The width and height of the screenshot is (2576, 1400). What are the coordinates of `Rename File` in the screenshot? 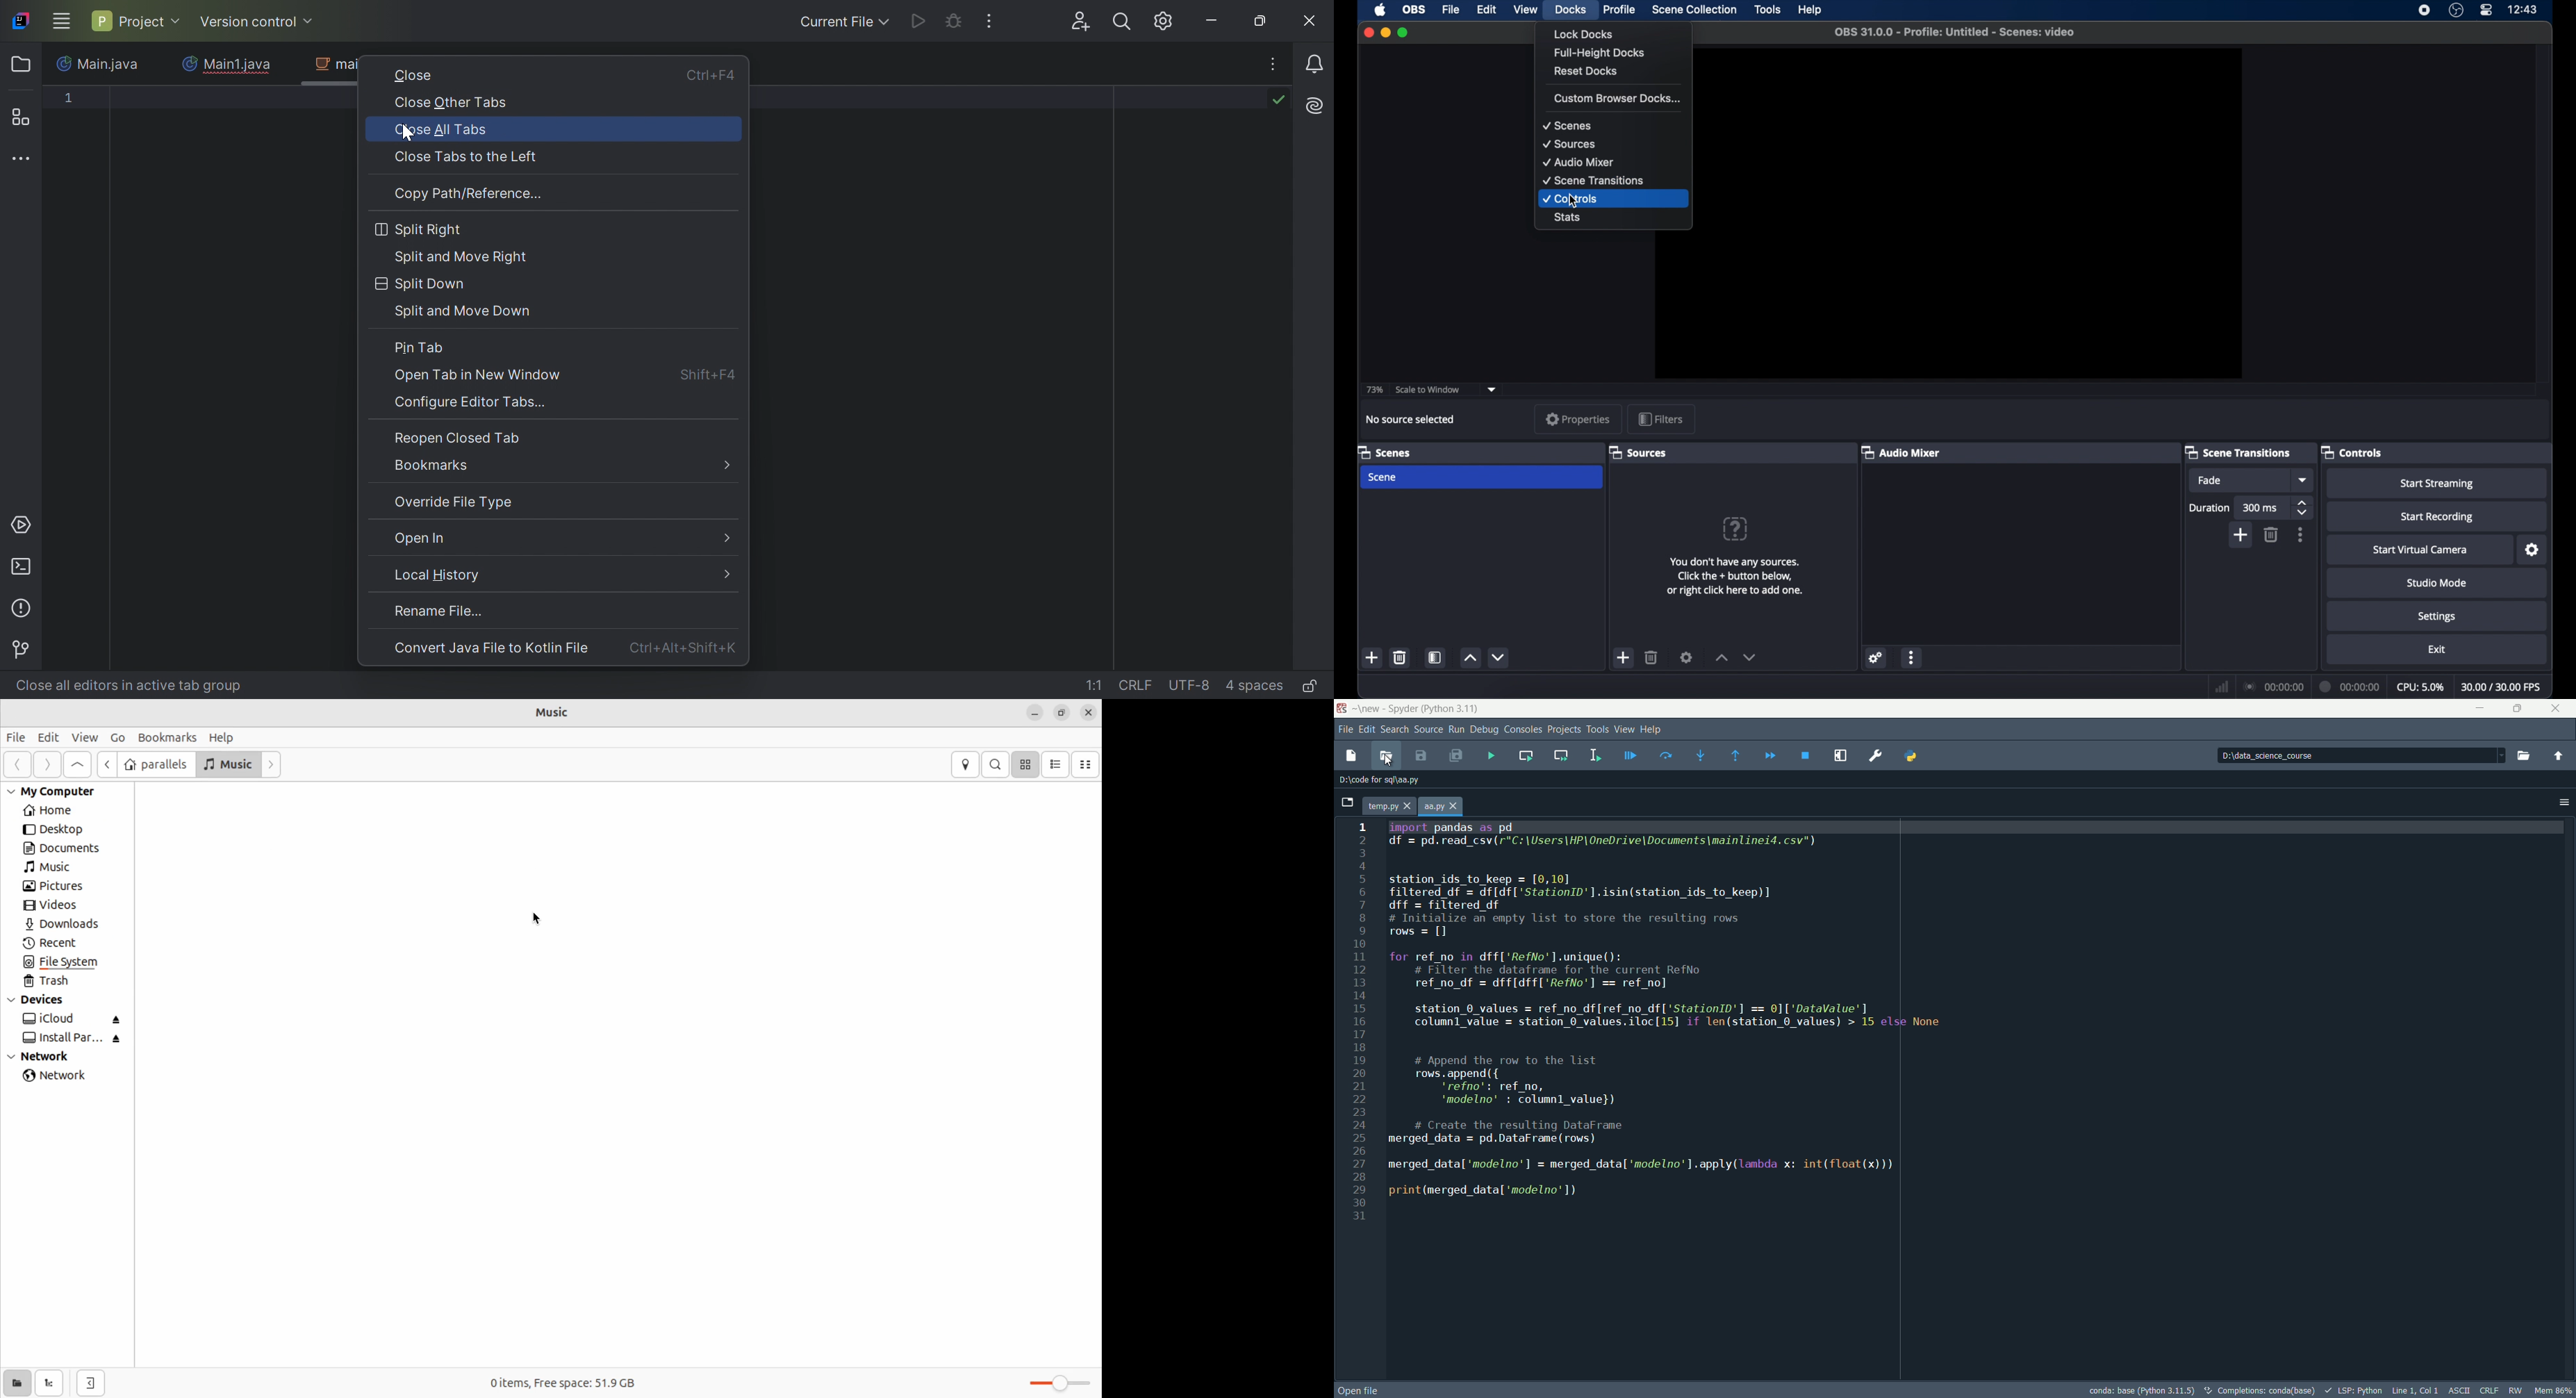 It's located at (490, 612).